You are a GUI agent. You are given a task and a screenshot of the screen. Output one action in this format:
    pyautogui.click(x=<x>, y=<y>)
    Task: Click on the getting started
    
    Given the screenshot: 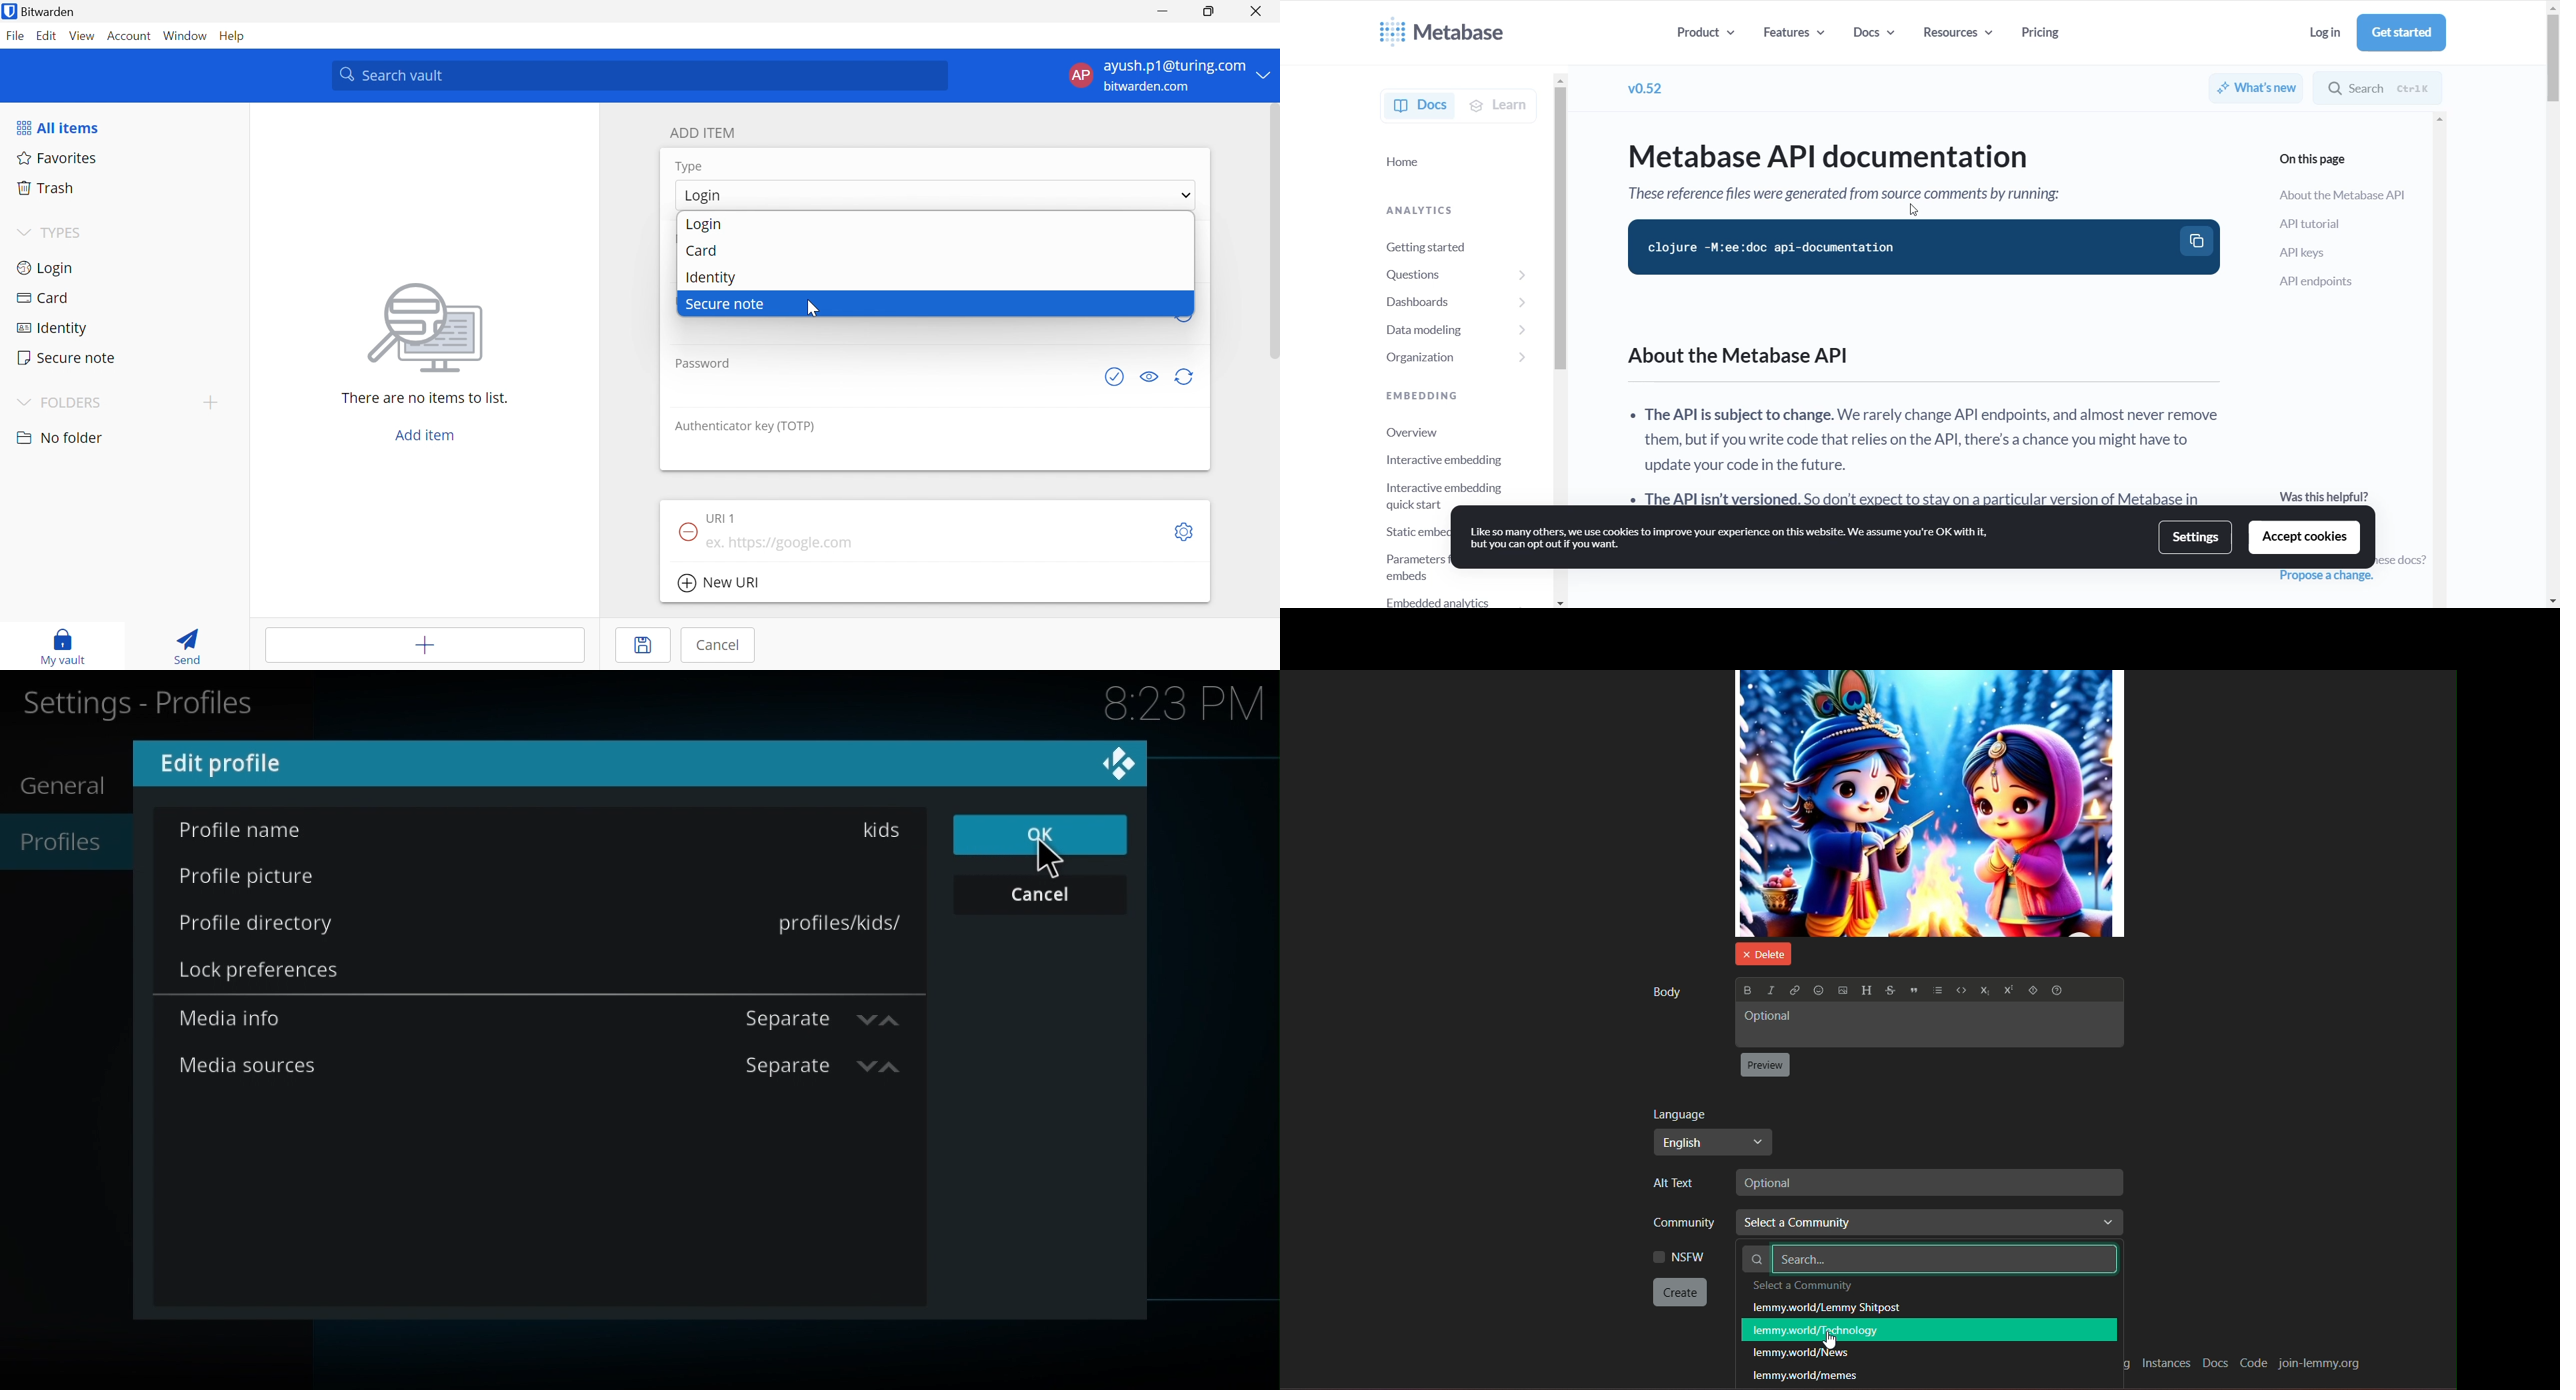 What is the action you would take?
    pyautogui.click(x=1435, y=243)
    